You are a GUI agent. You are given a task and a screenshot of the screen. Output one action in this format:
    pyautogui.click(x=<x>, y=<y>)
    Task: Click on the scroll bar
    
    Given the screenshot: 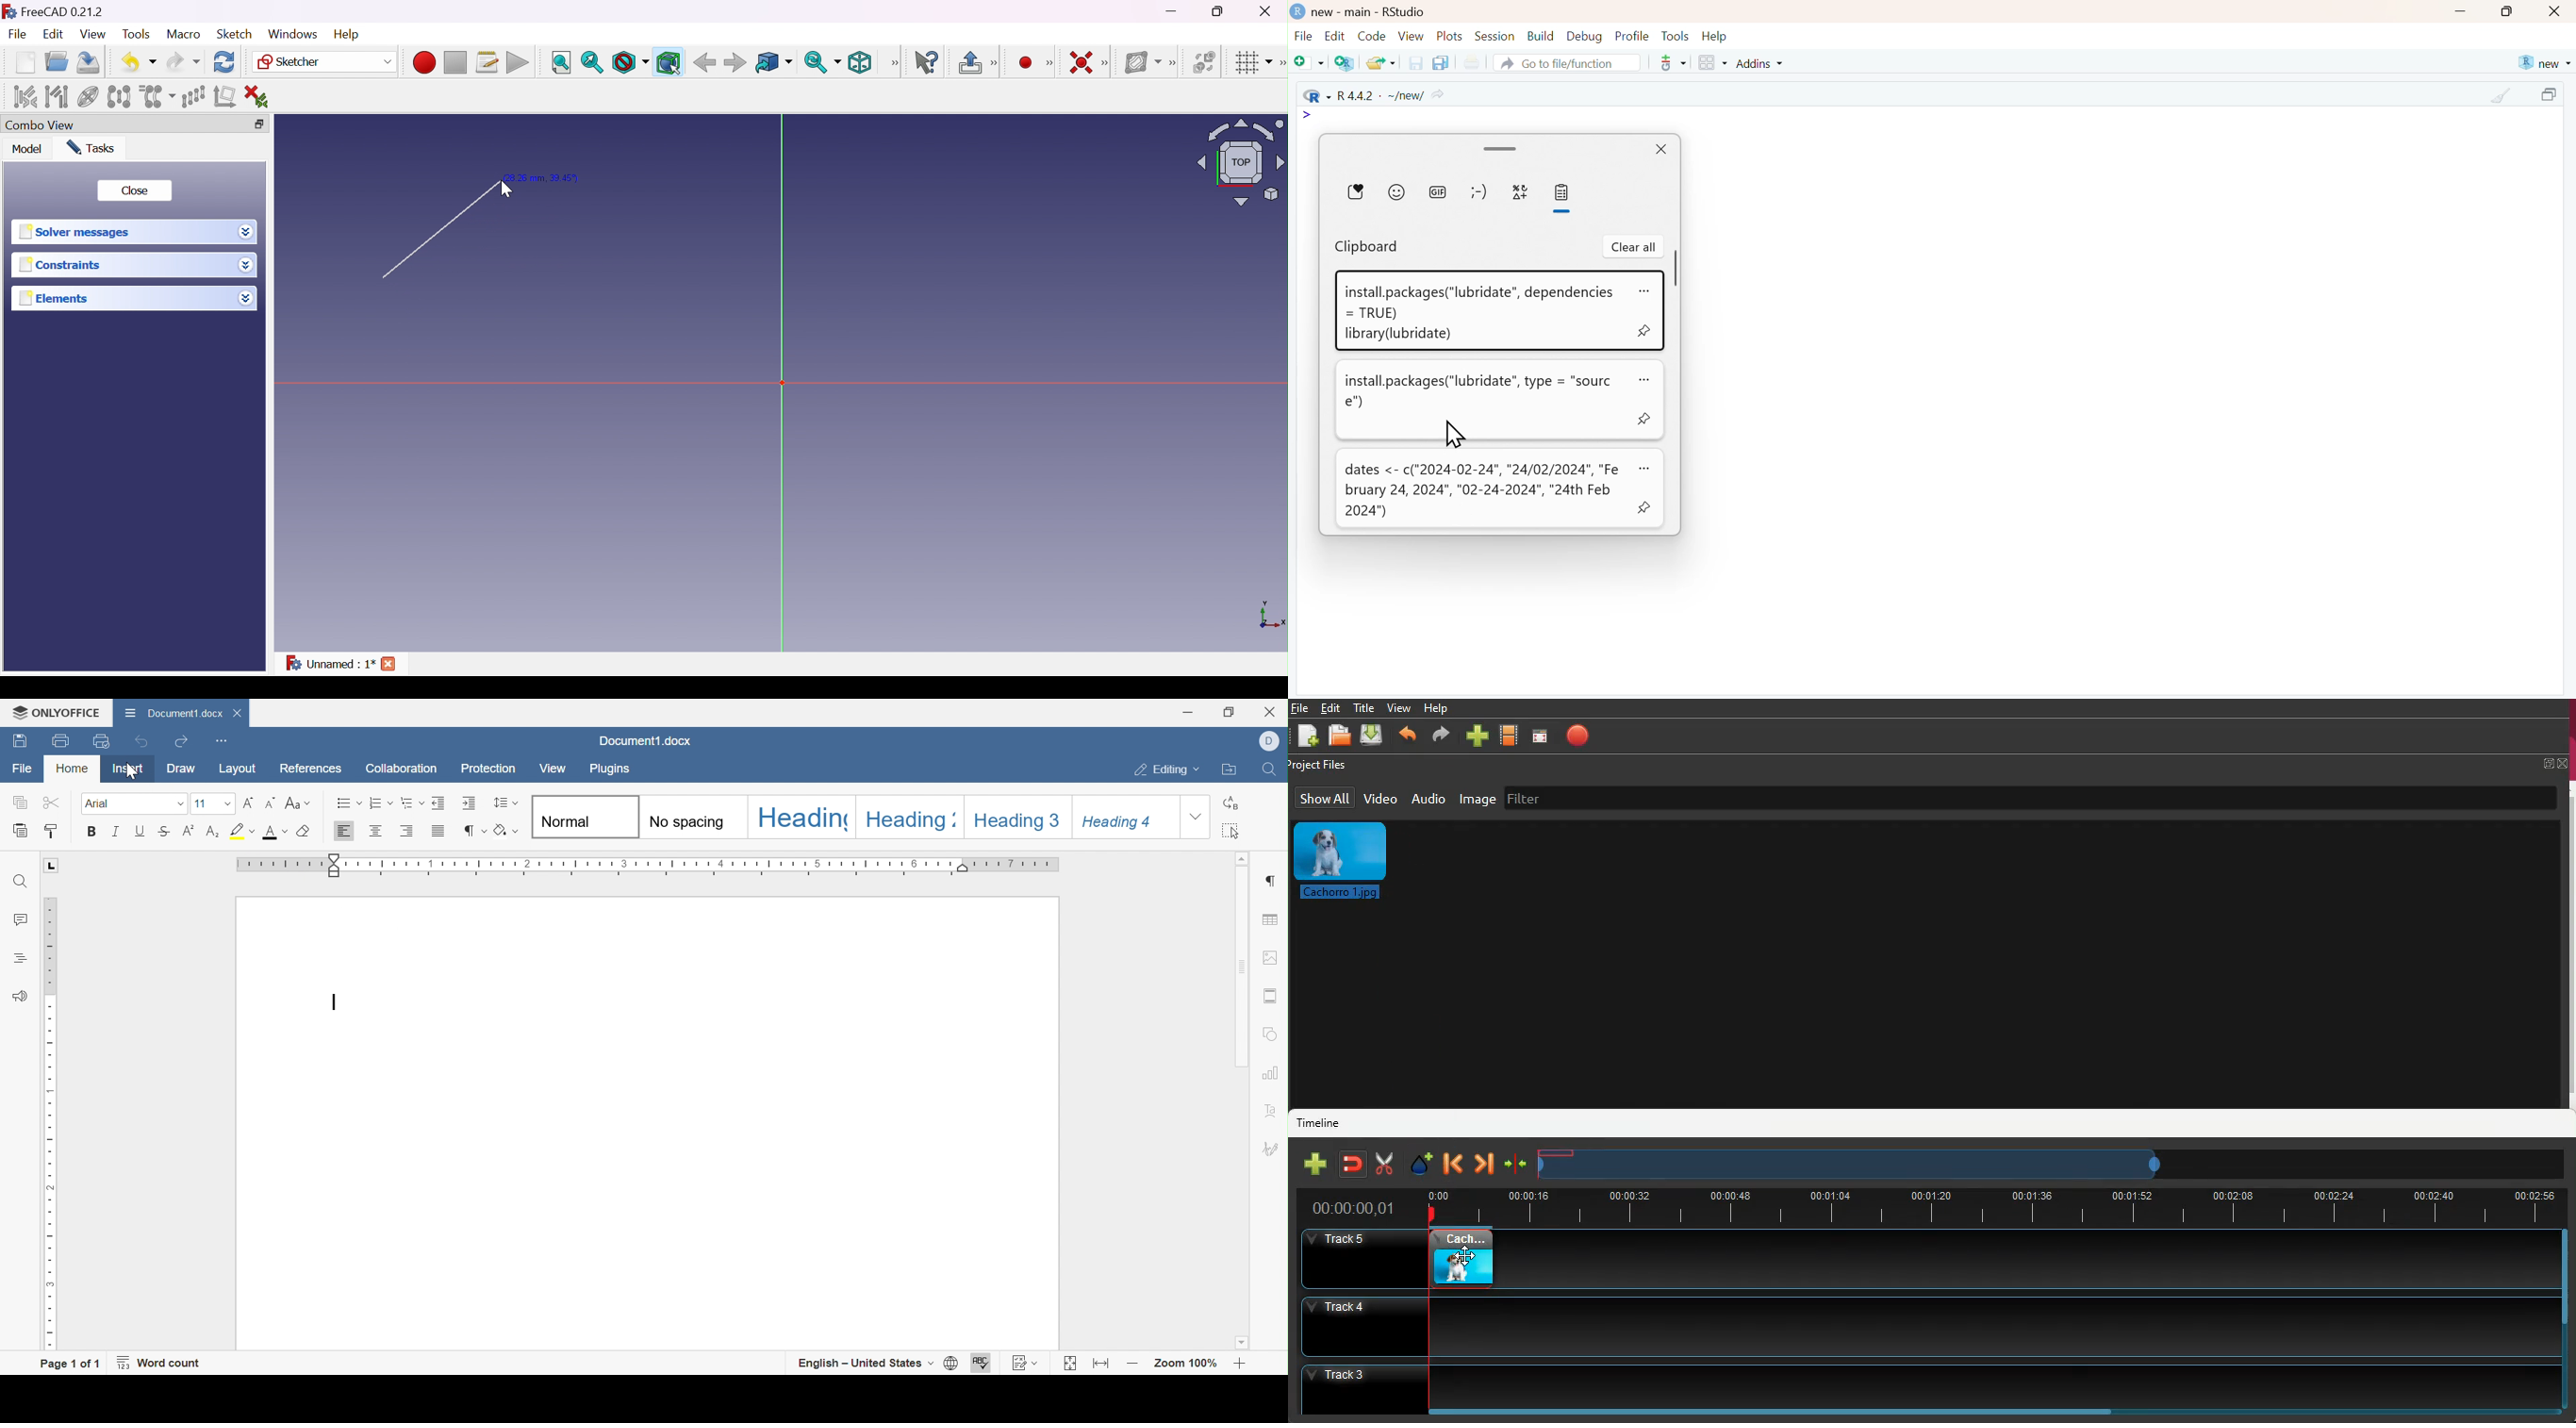 What is the action you would take?
    pyautogui.click(x=1501, y=148)
    